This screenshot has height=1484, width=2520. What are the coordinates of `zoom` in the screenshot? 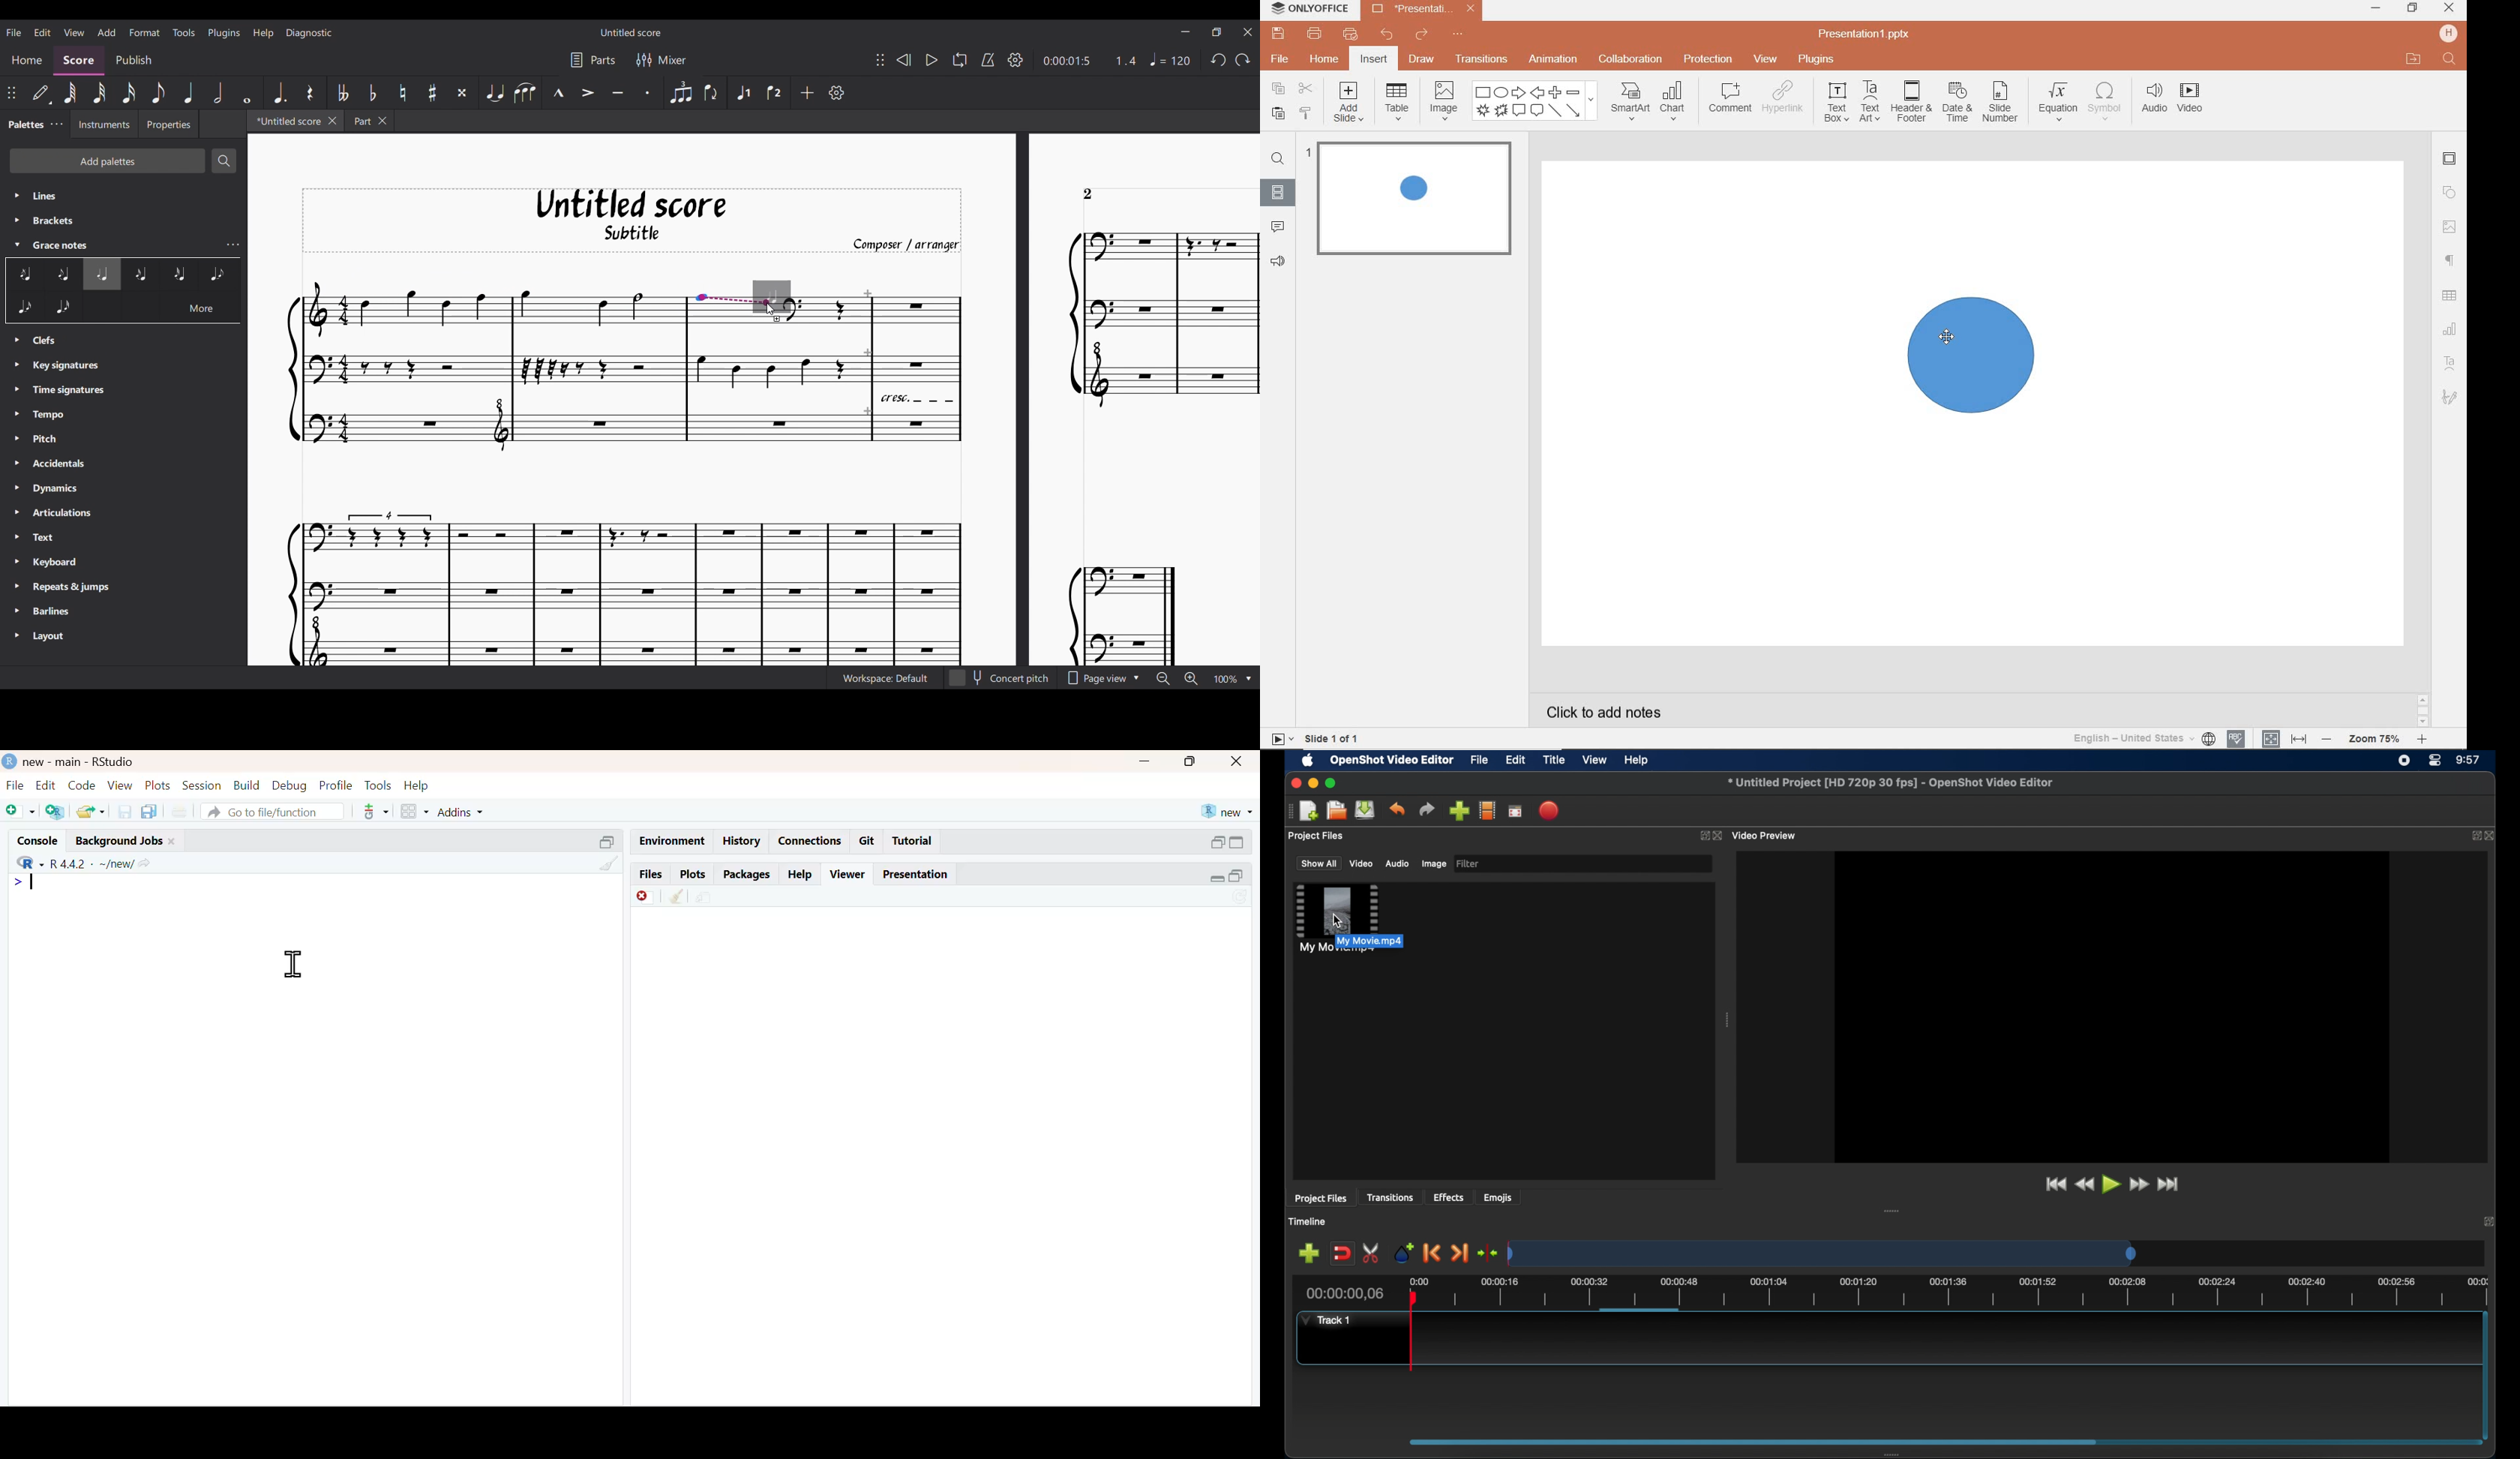 It's located at (2374, 739).